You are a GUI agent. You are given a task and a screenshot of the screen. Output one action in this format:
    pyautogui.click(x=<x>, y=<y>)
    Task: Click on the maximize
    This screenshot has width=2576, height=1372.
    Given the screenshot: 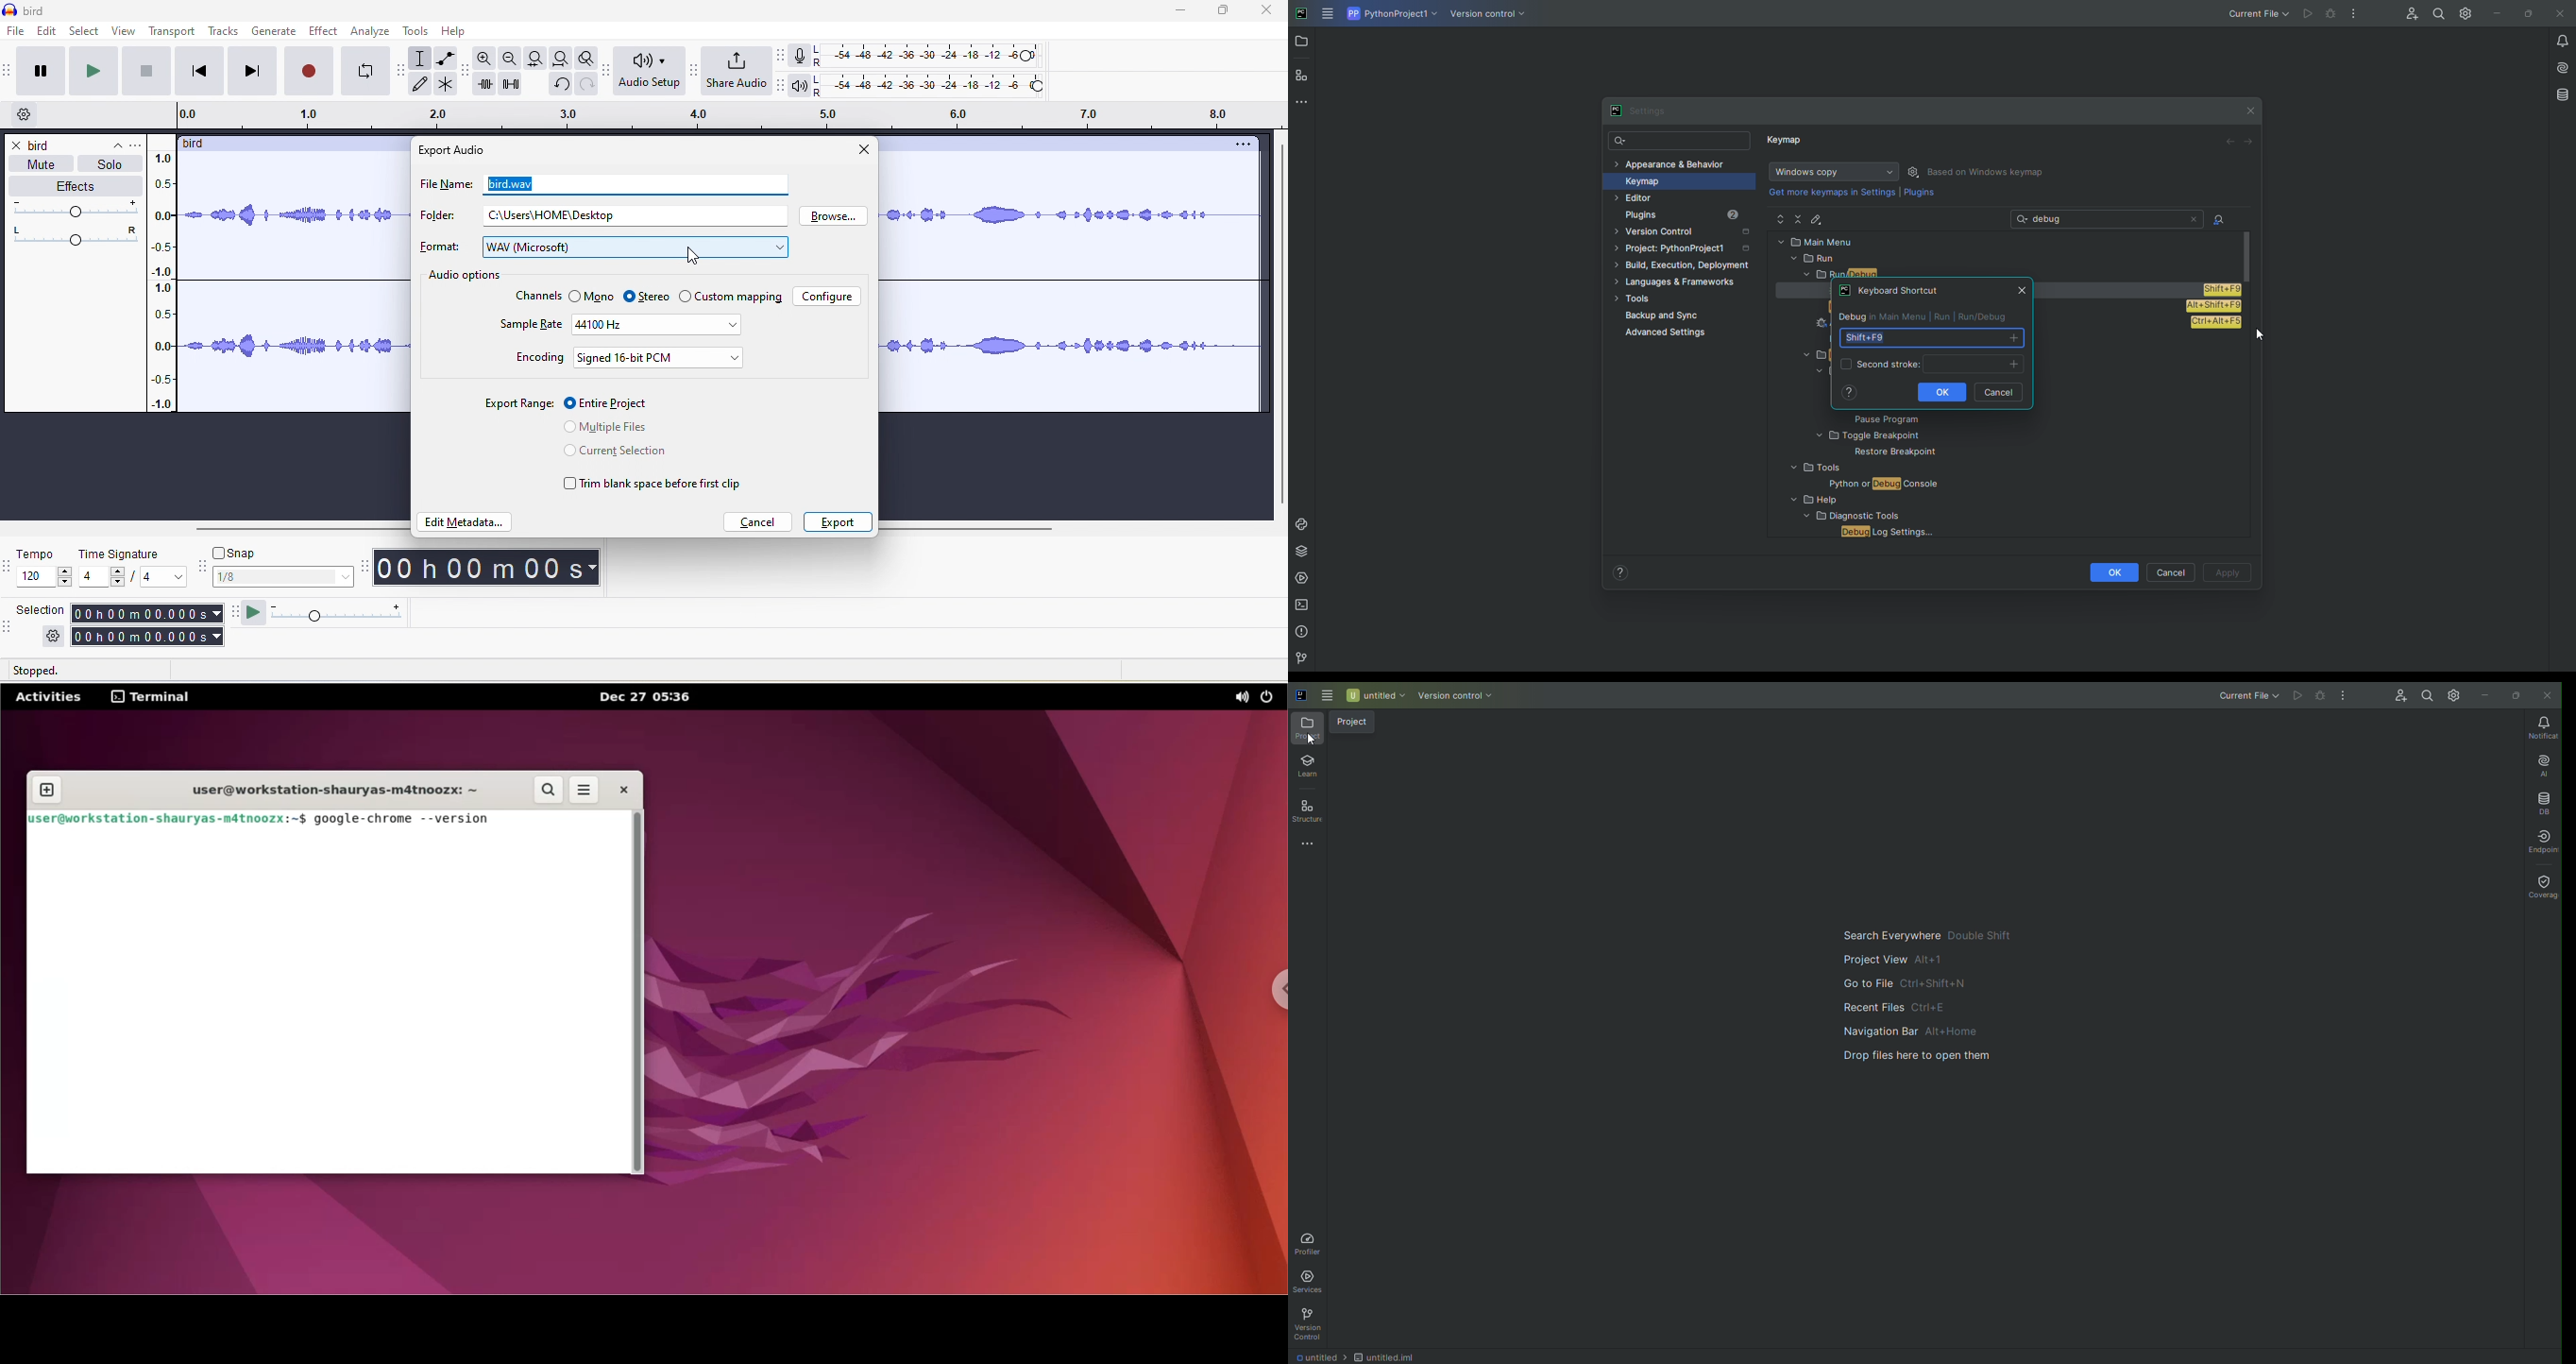 What is the action you would take?
    pyautogui.click(x=1231, y=14)
    